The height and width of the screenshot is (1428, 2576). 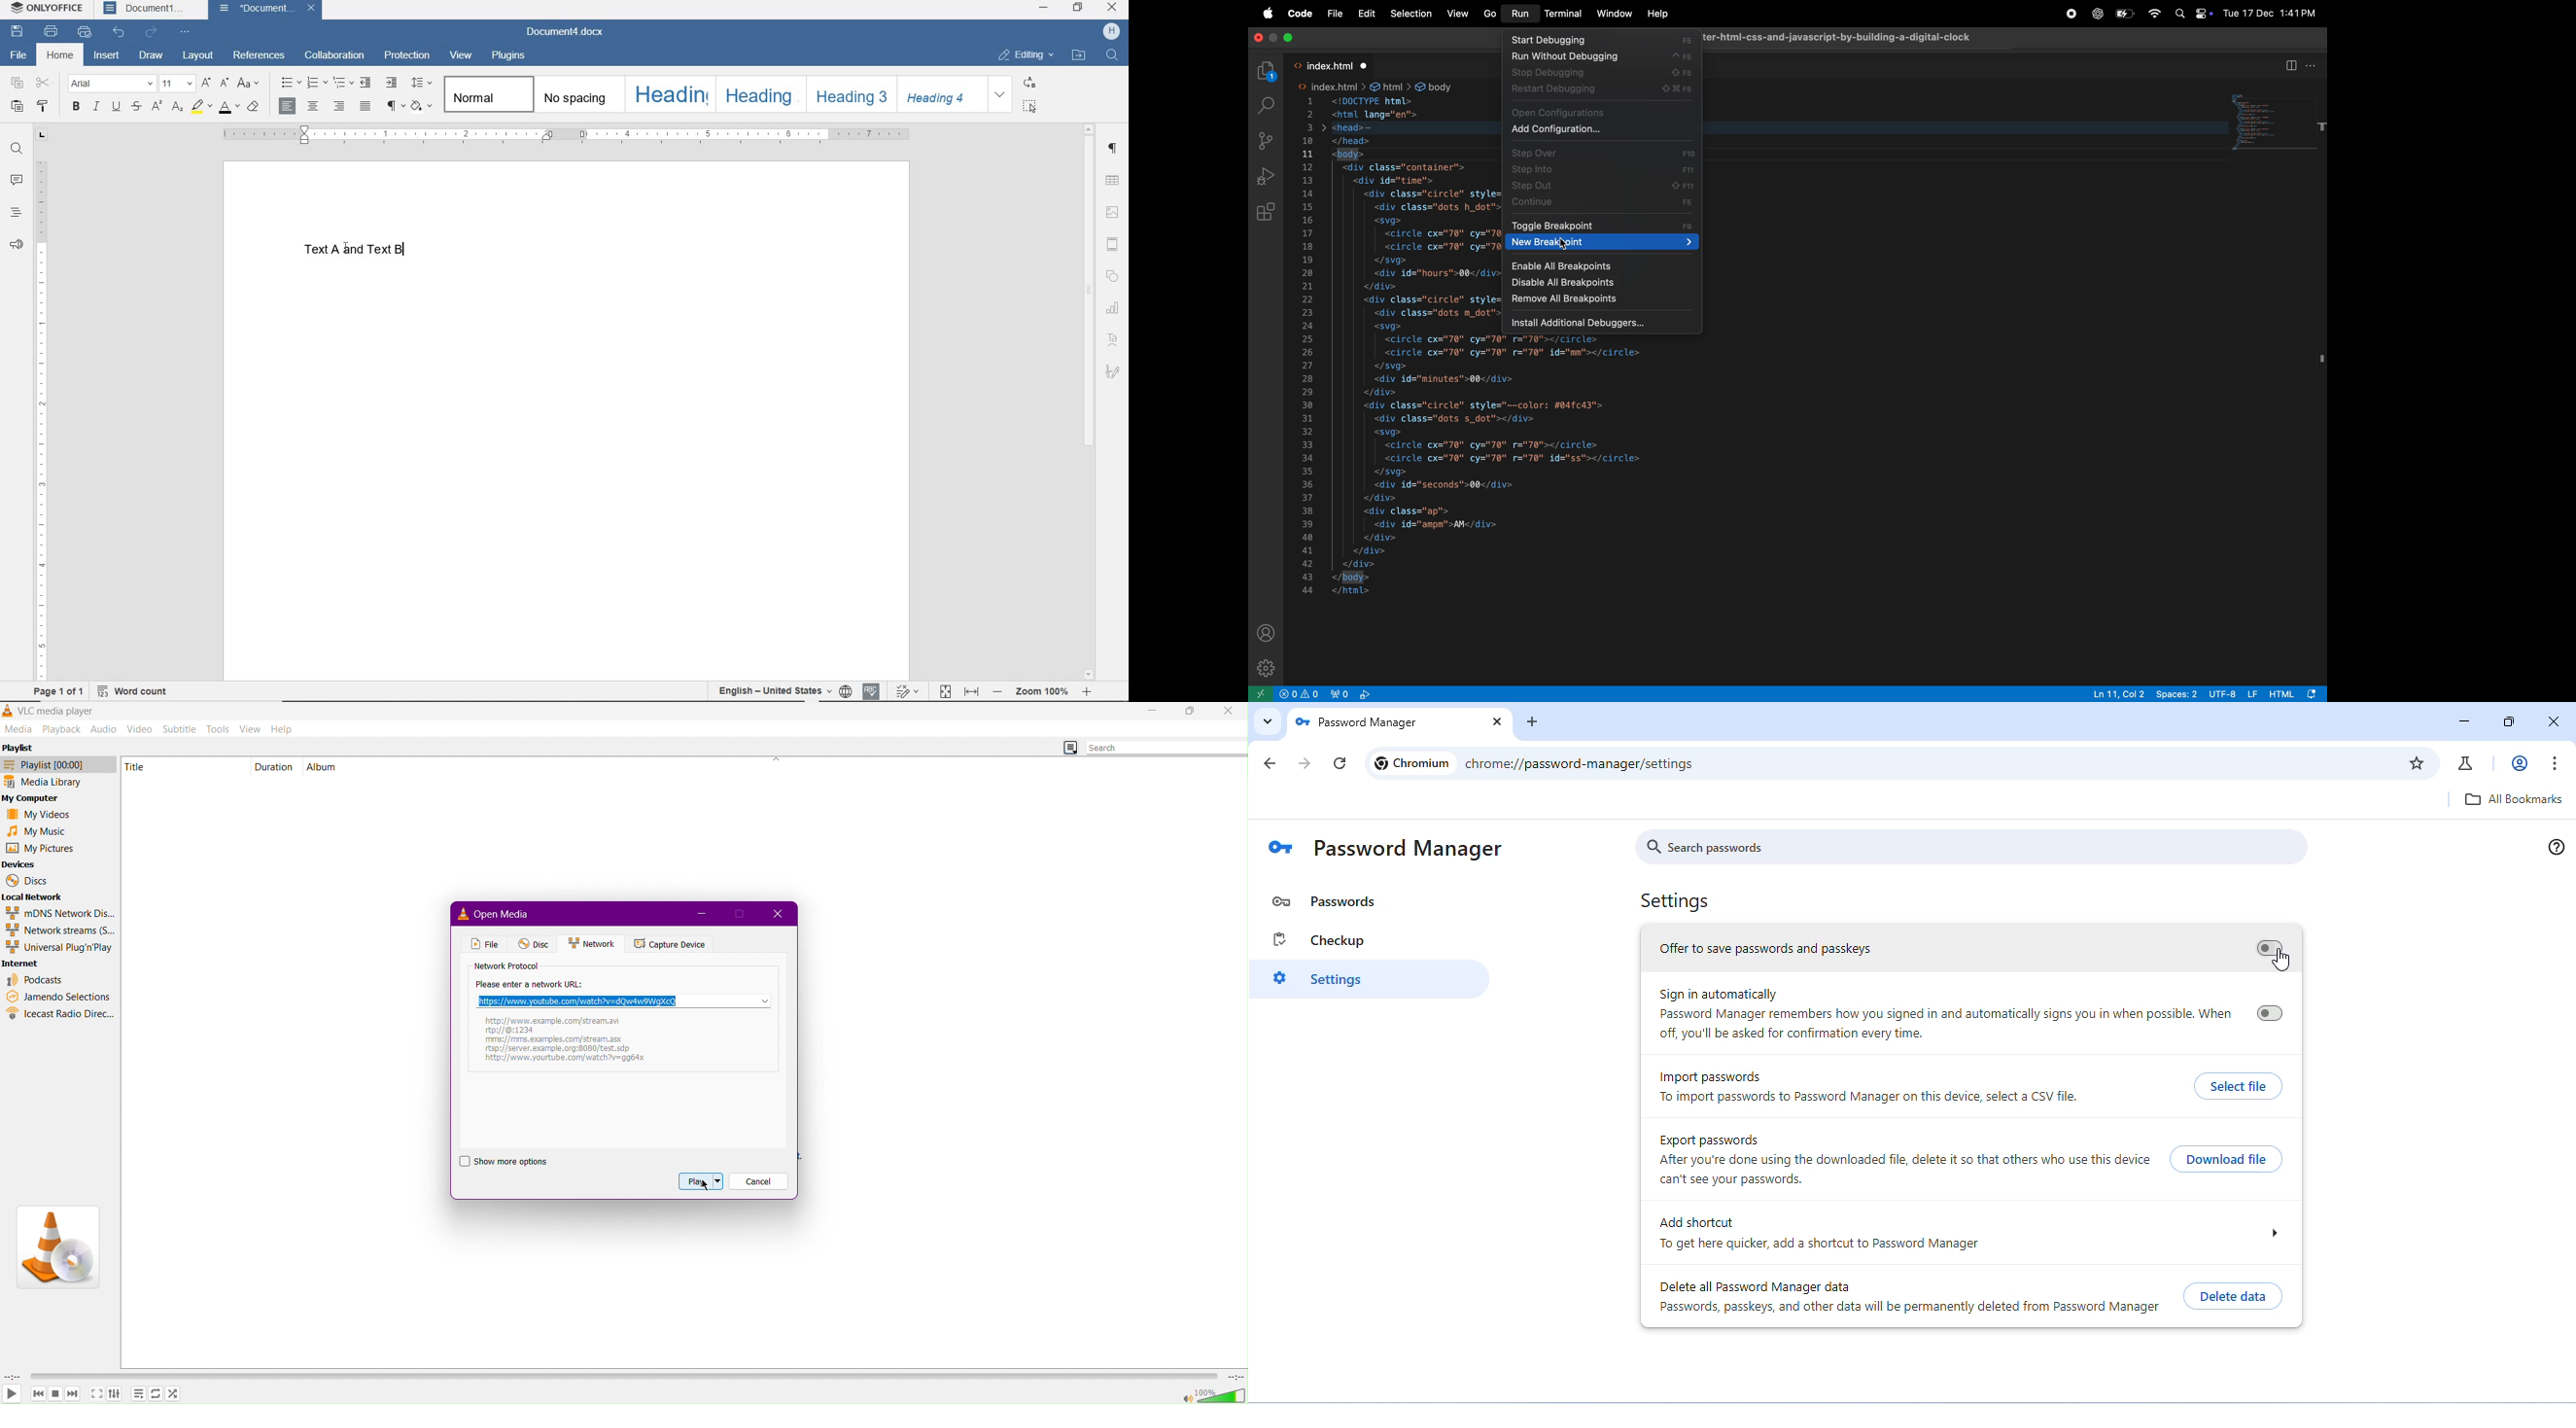 I want to click on DECREMENT FONT SIZE, so click(x=225, y=84).